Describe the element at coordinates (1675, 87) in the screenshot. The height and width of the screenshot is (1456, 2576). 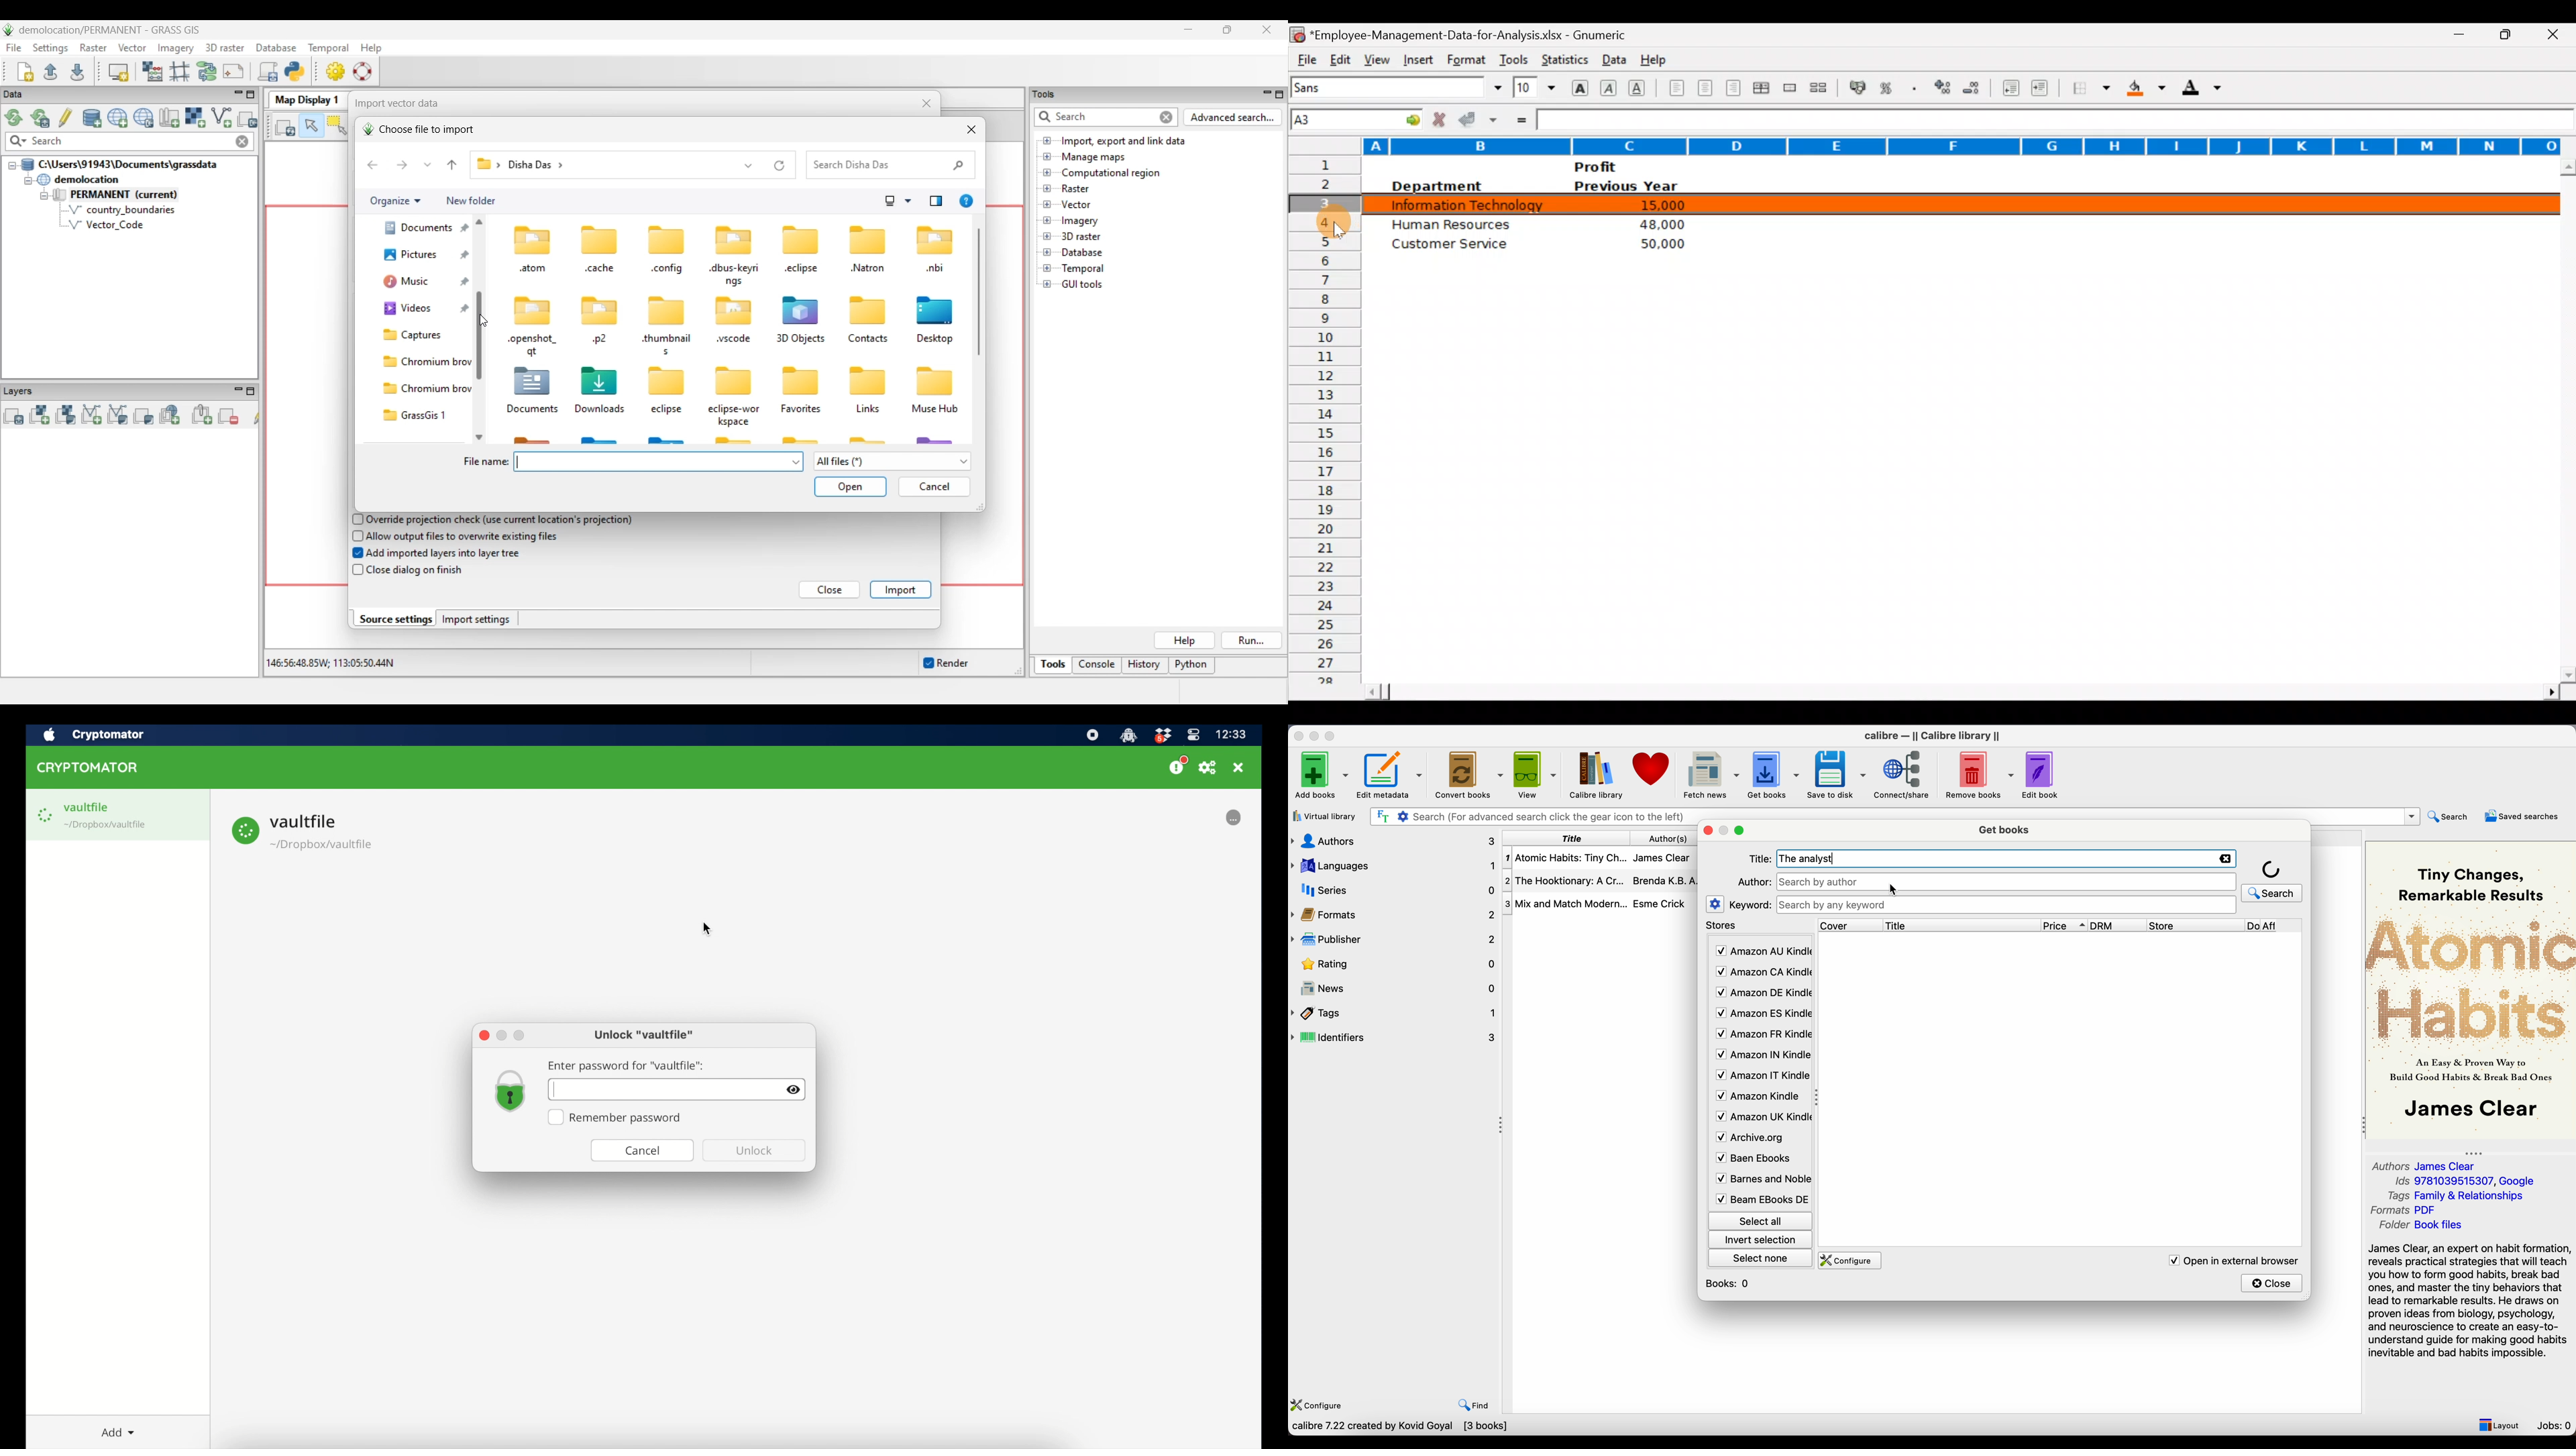
I see `Align left` at that location.